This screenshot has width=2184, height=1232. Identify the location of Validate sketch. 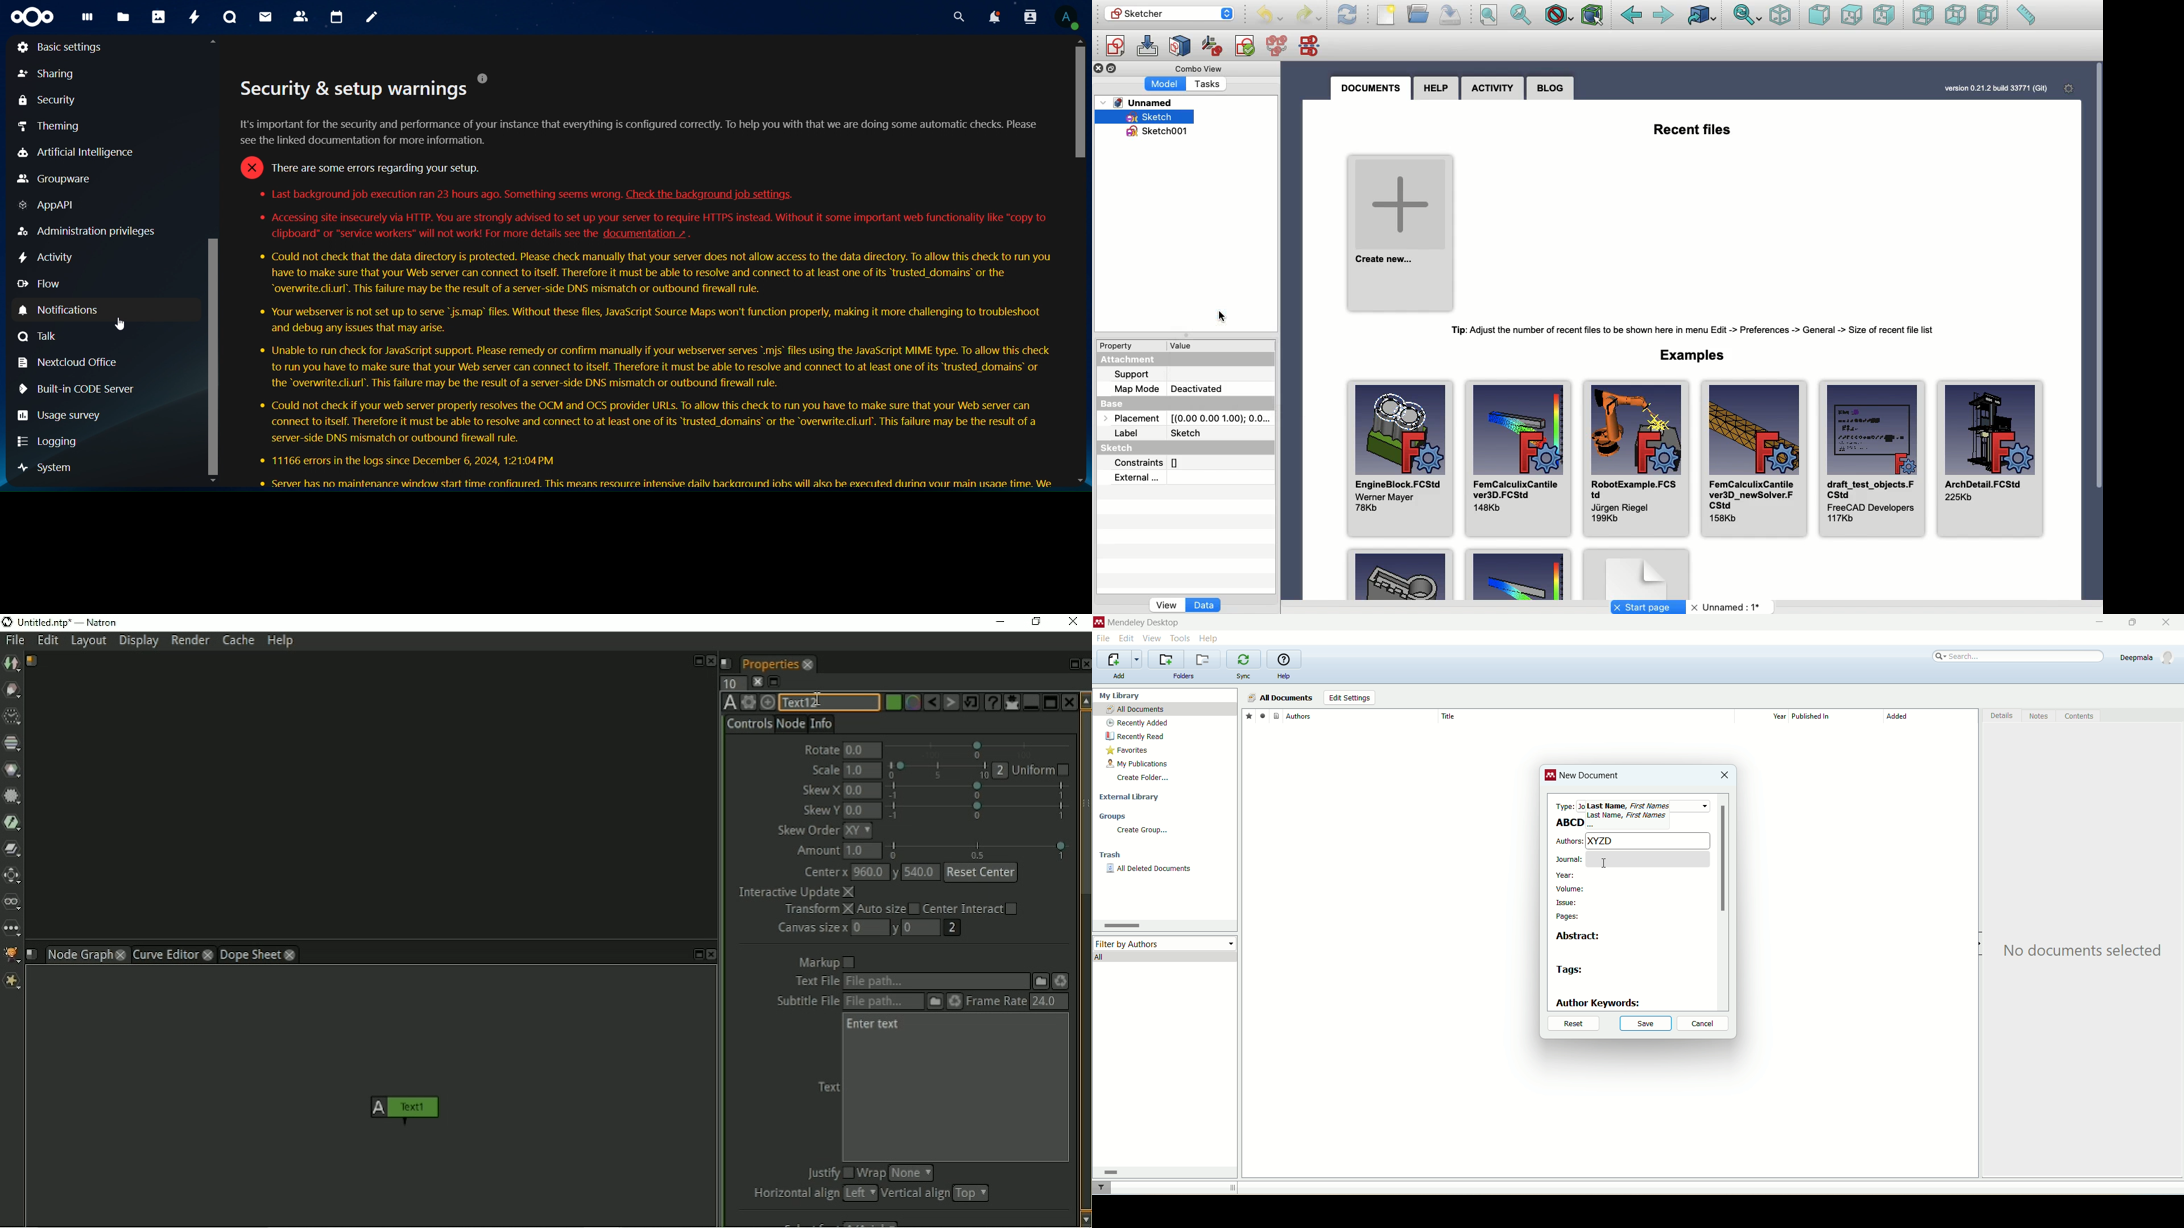
(1245, 48).